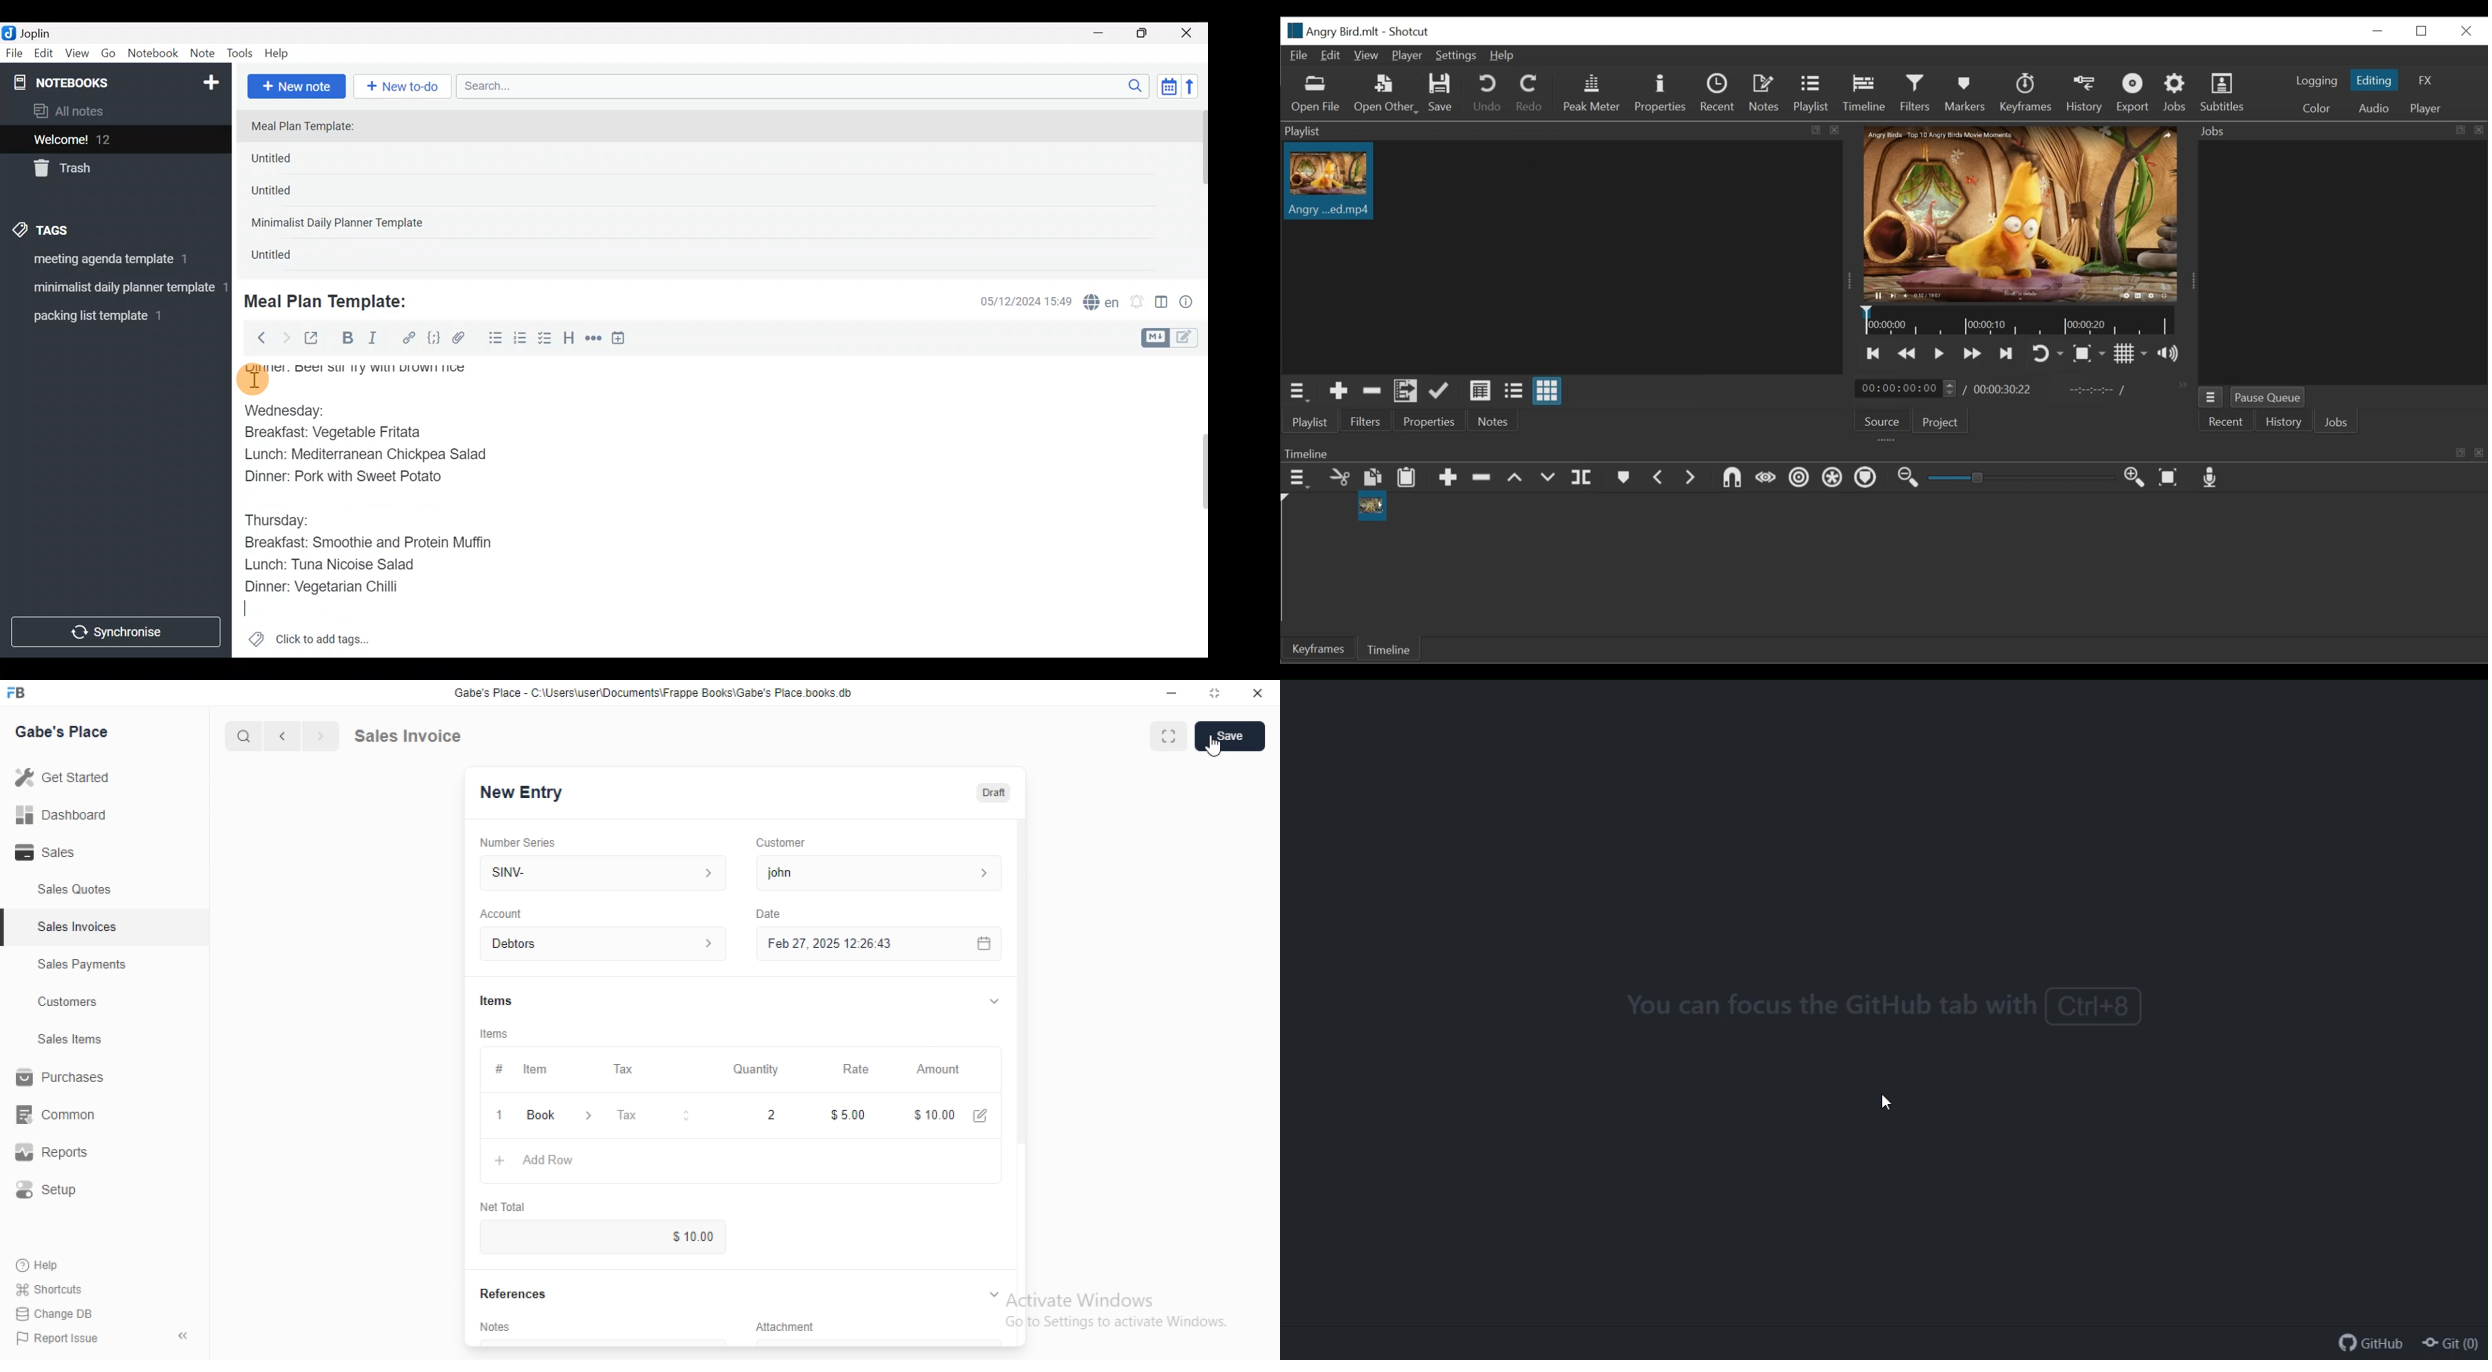  I want to click on Gabe's Place - C'\Users\userDocuments\Frappe Books\Gabe's Place books db, so click(657, 693).